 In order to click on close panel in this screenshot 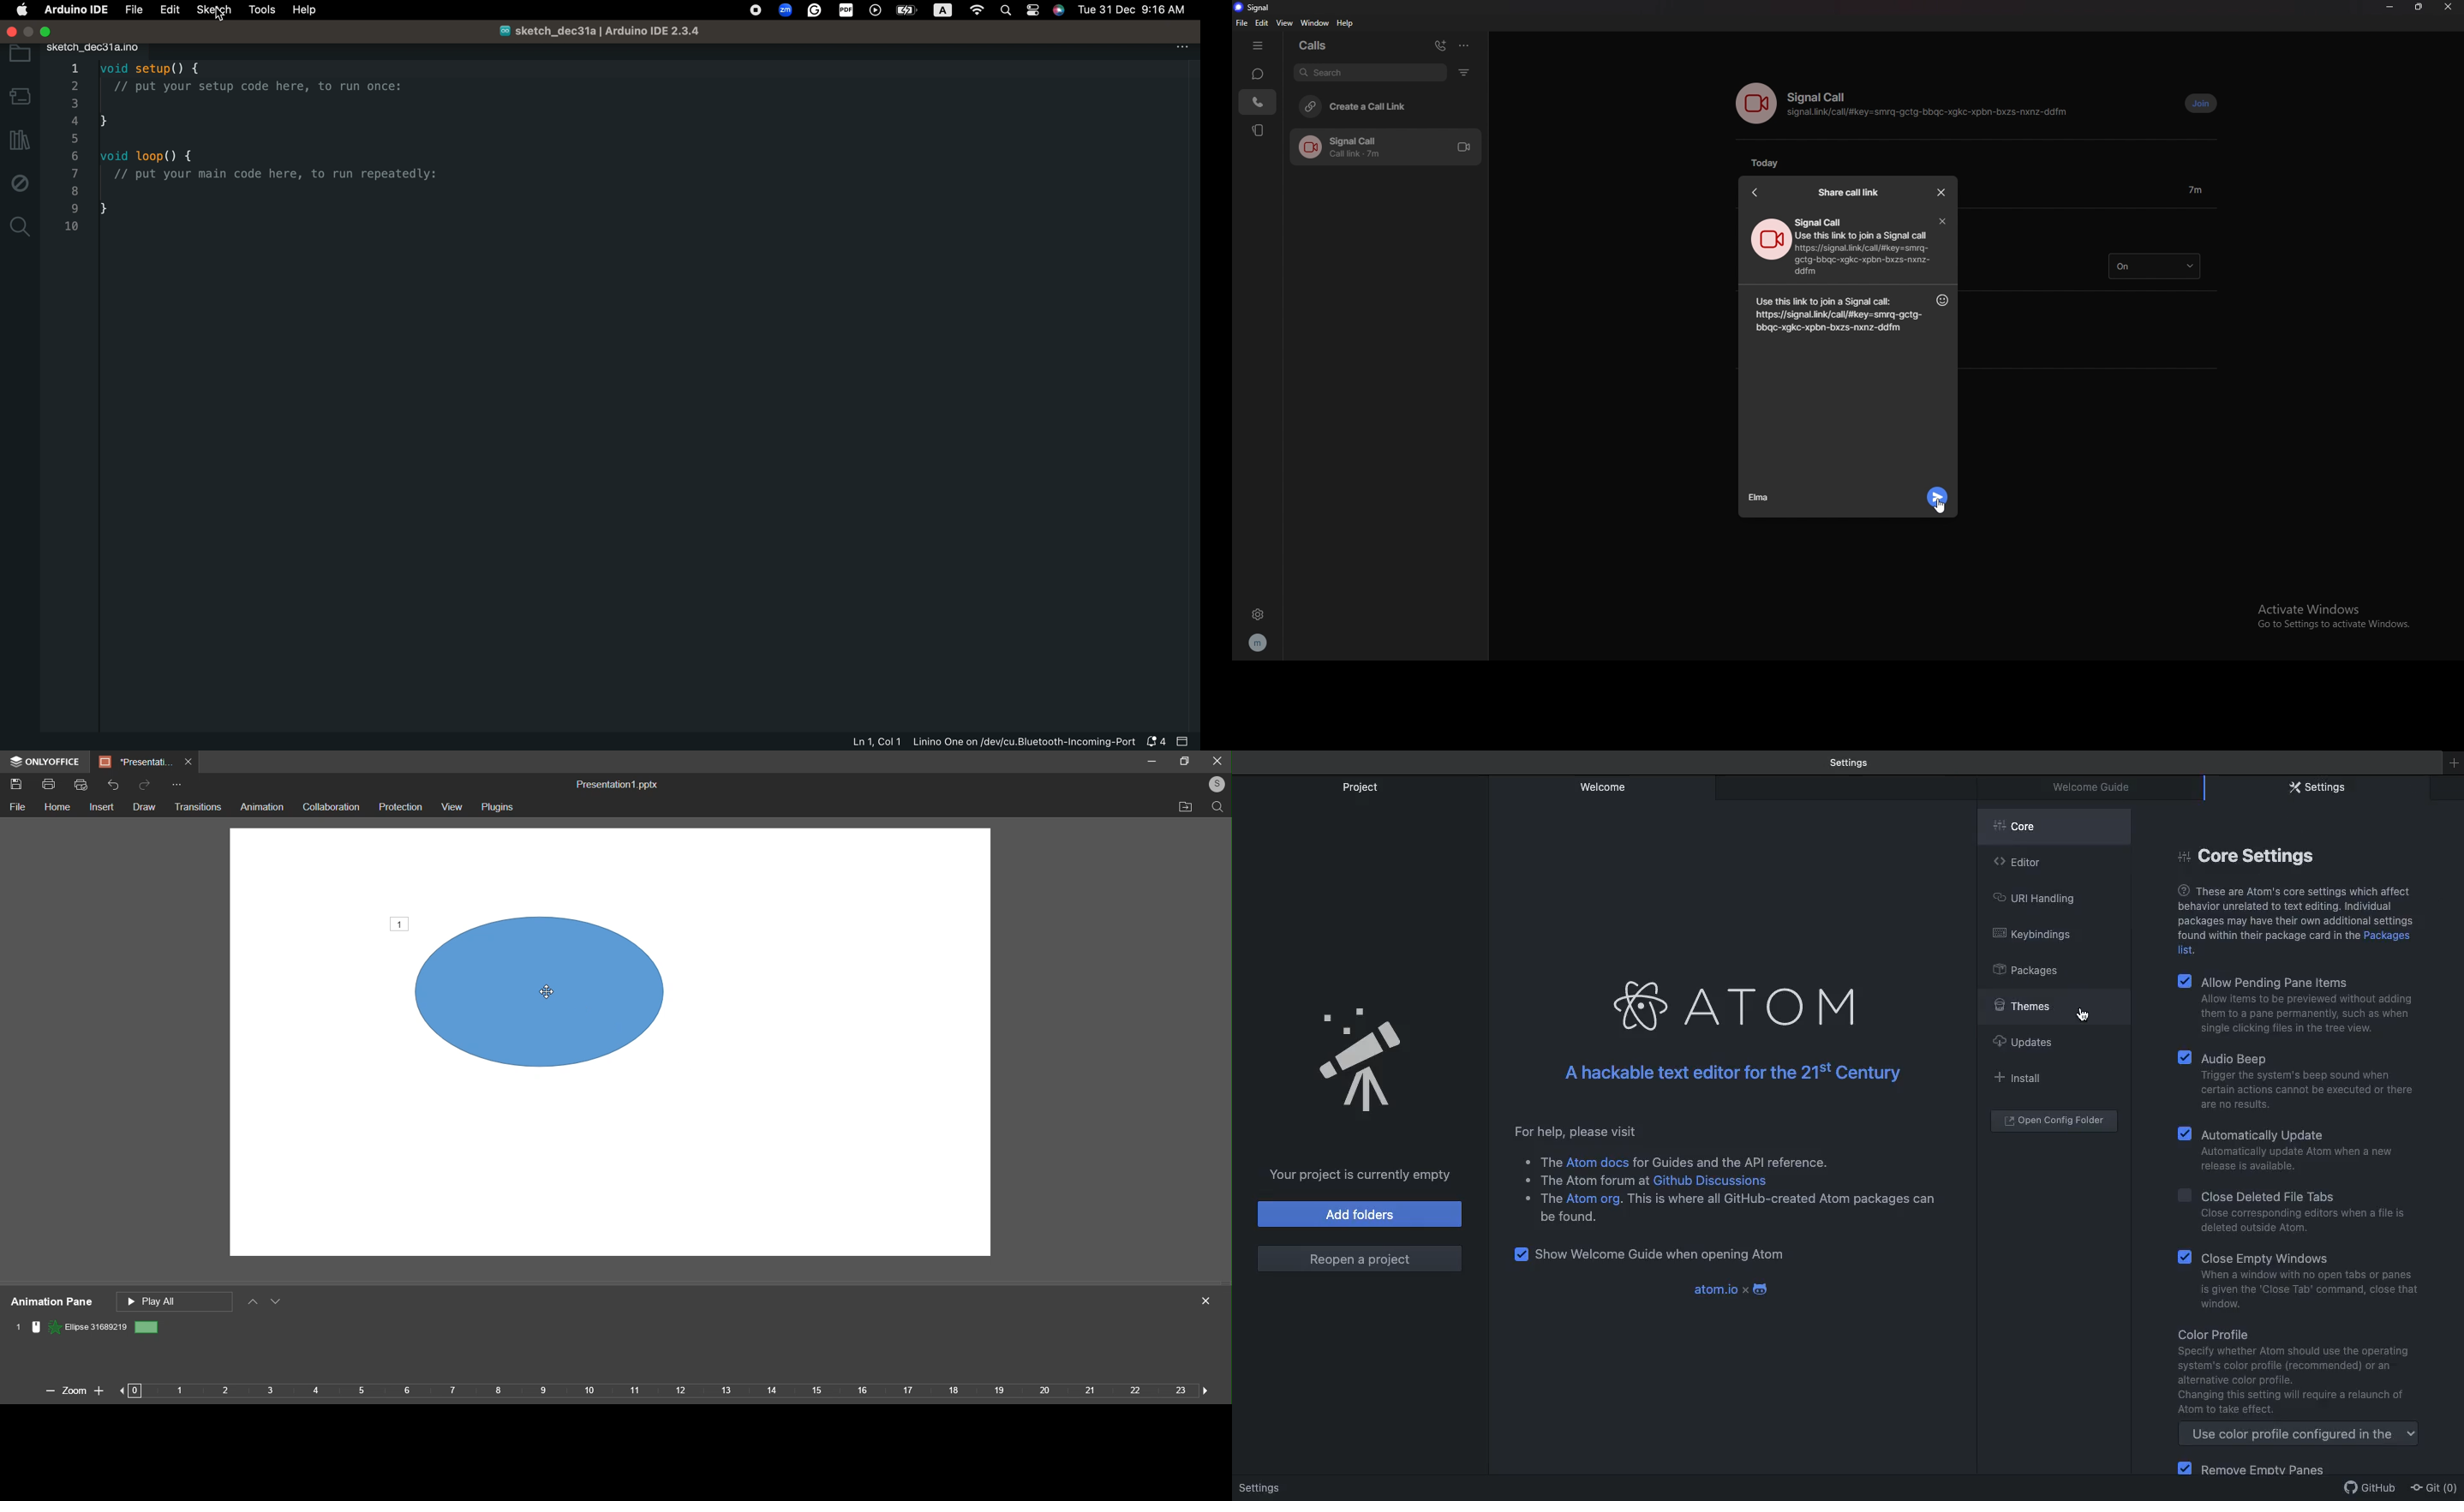, I will do `click(1207, 1300)`.